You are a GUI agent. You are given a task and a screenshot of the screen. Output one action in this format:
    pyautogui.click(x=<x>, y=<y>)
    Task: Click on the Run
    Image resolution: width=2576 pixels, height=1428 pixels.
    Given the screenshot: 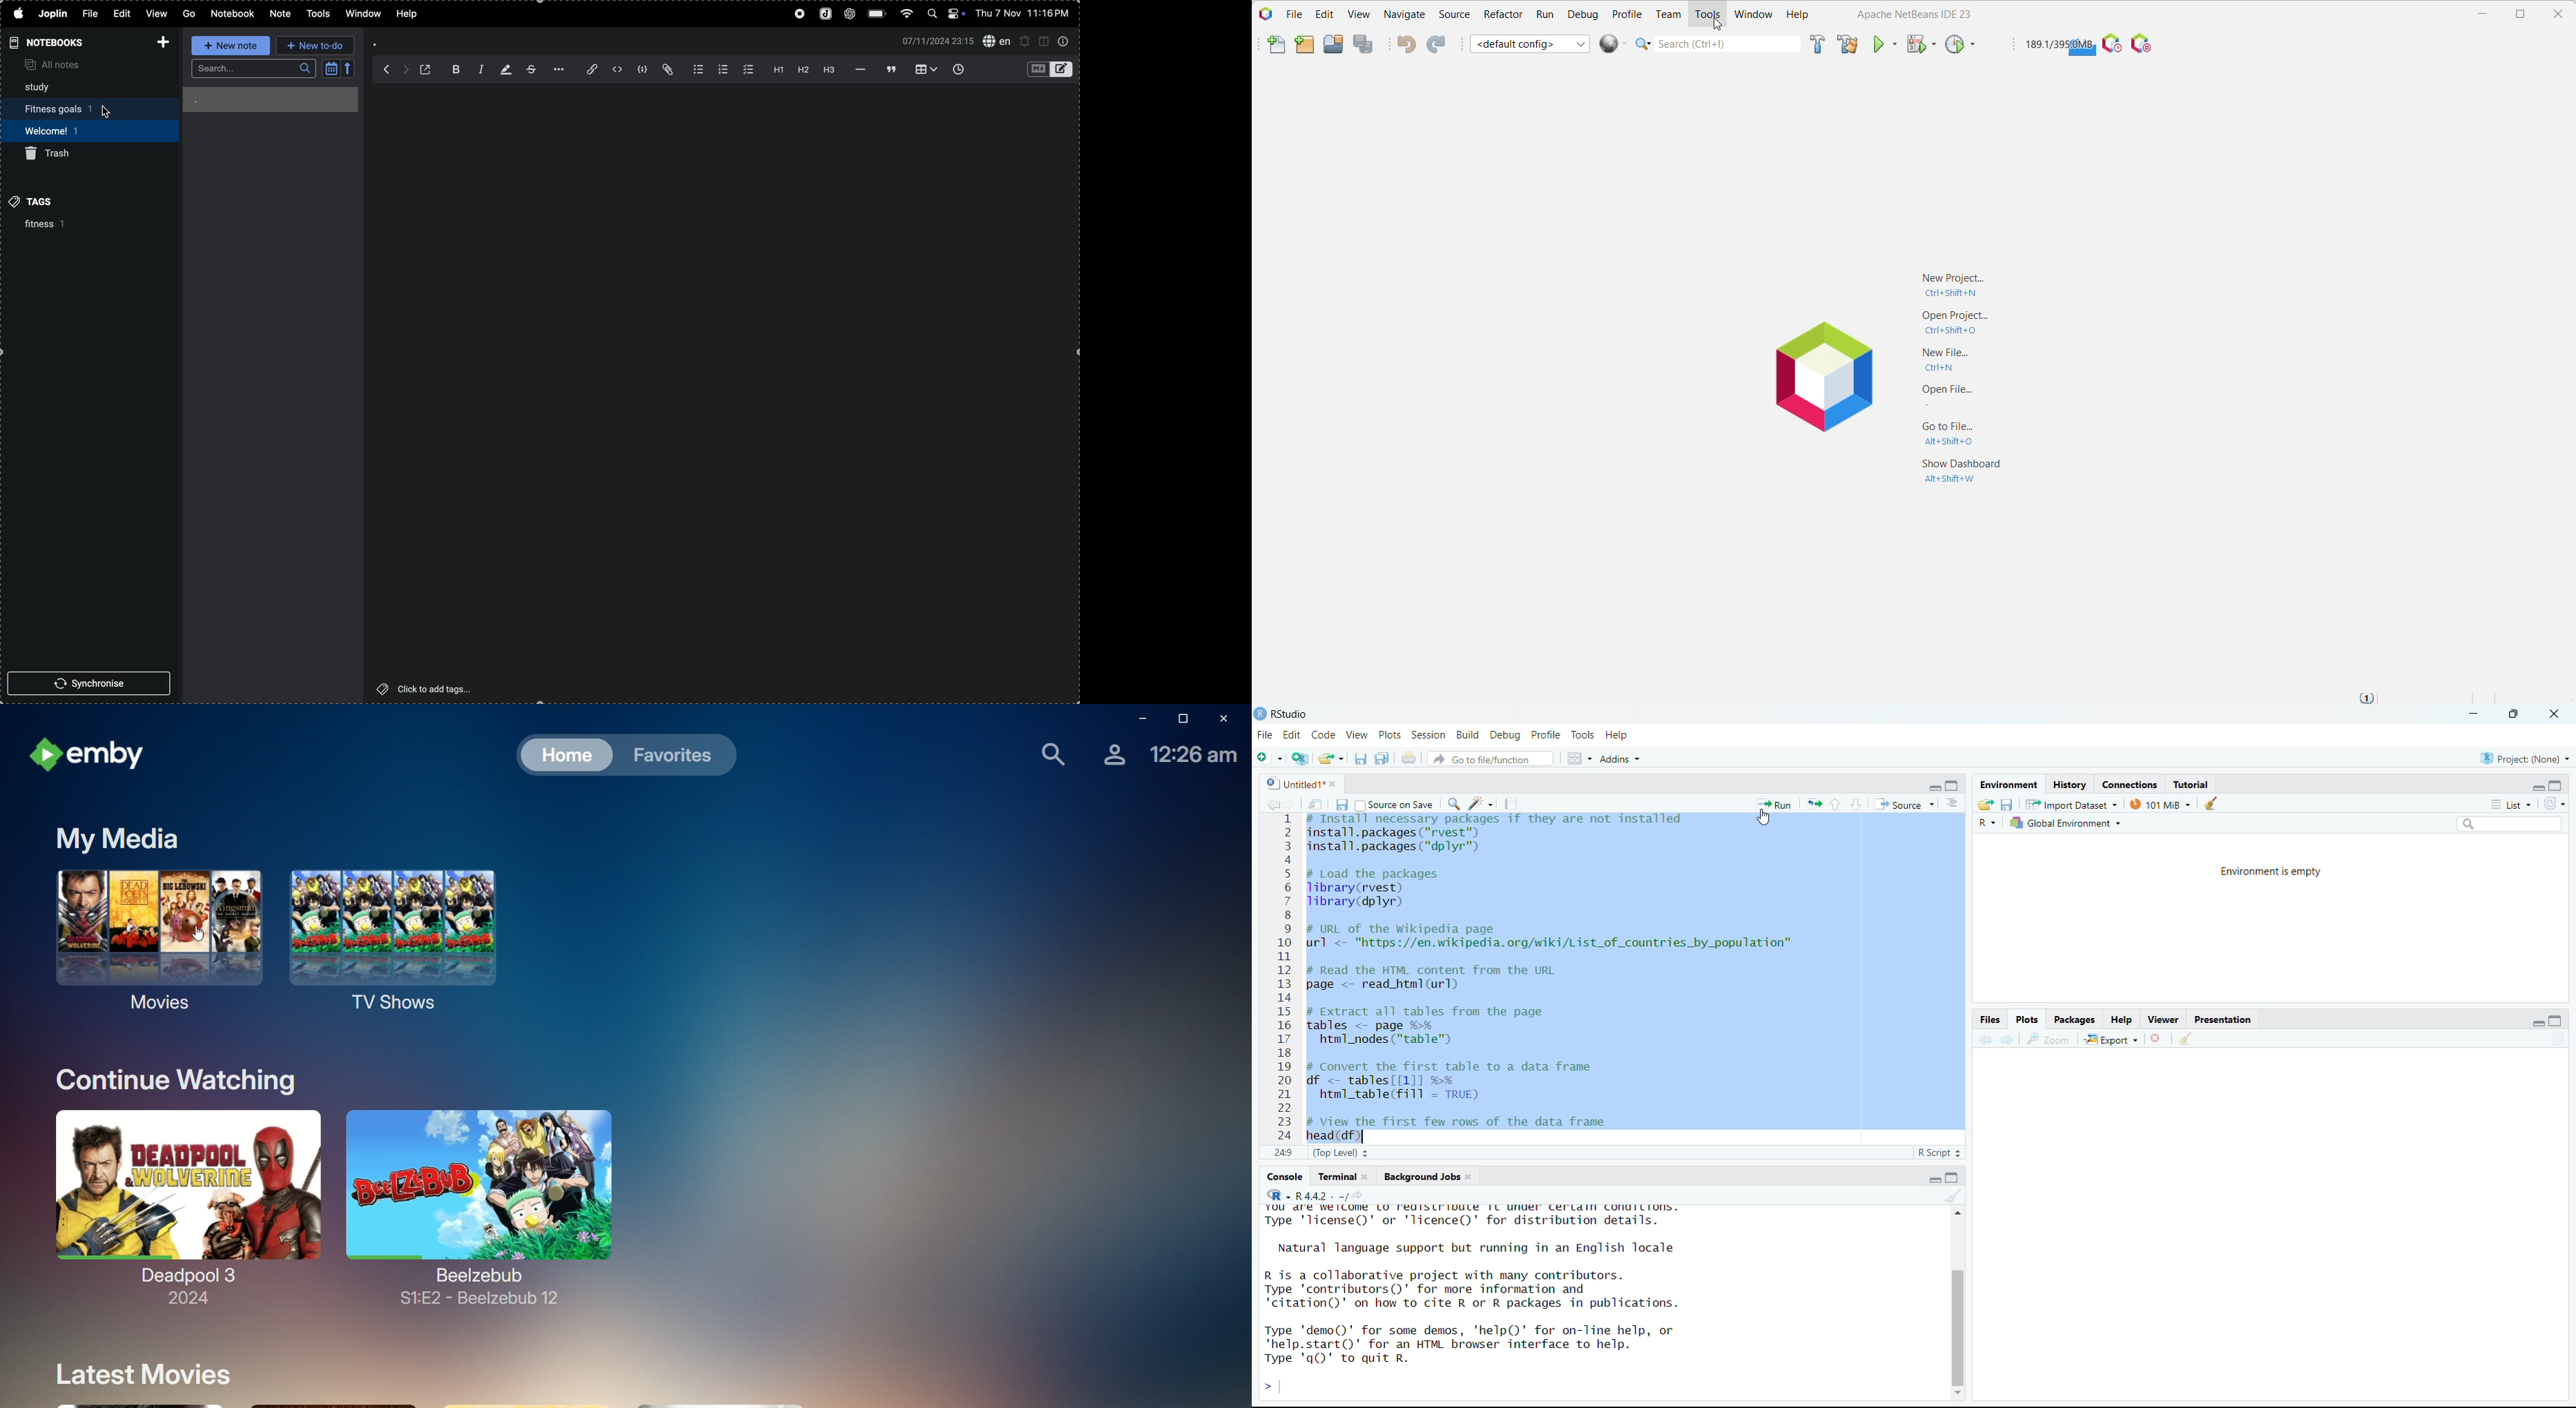 What is the action you would take?
    pyautogui.click(x=1773, y=805)
    